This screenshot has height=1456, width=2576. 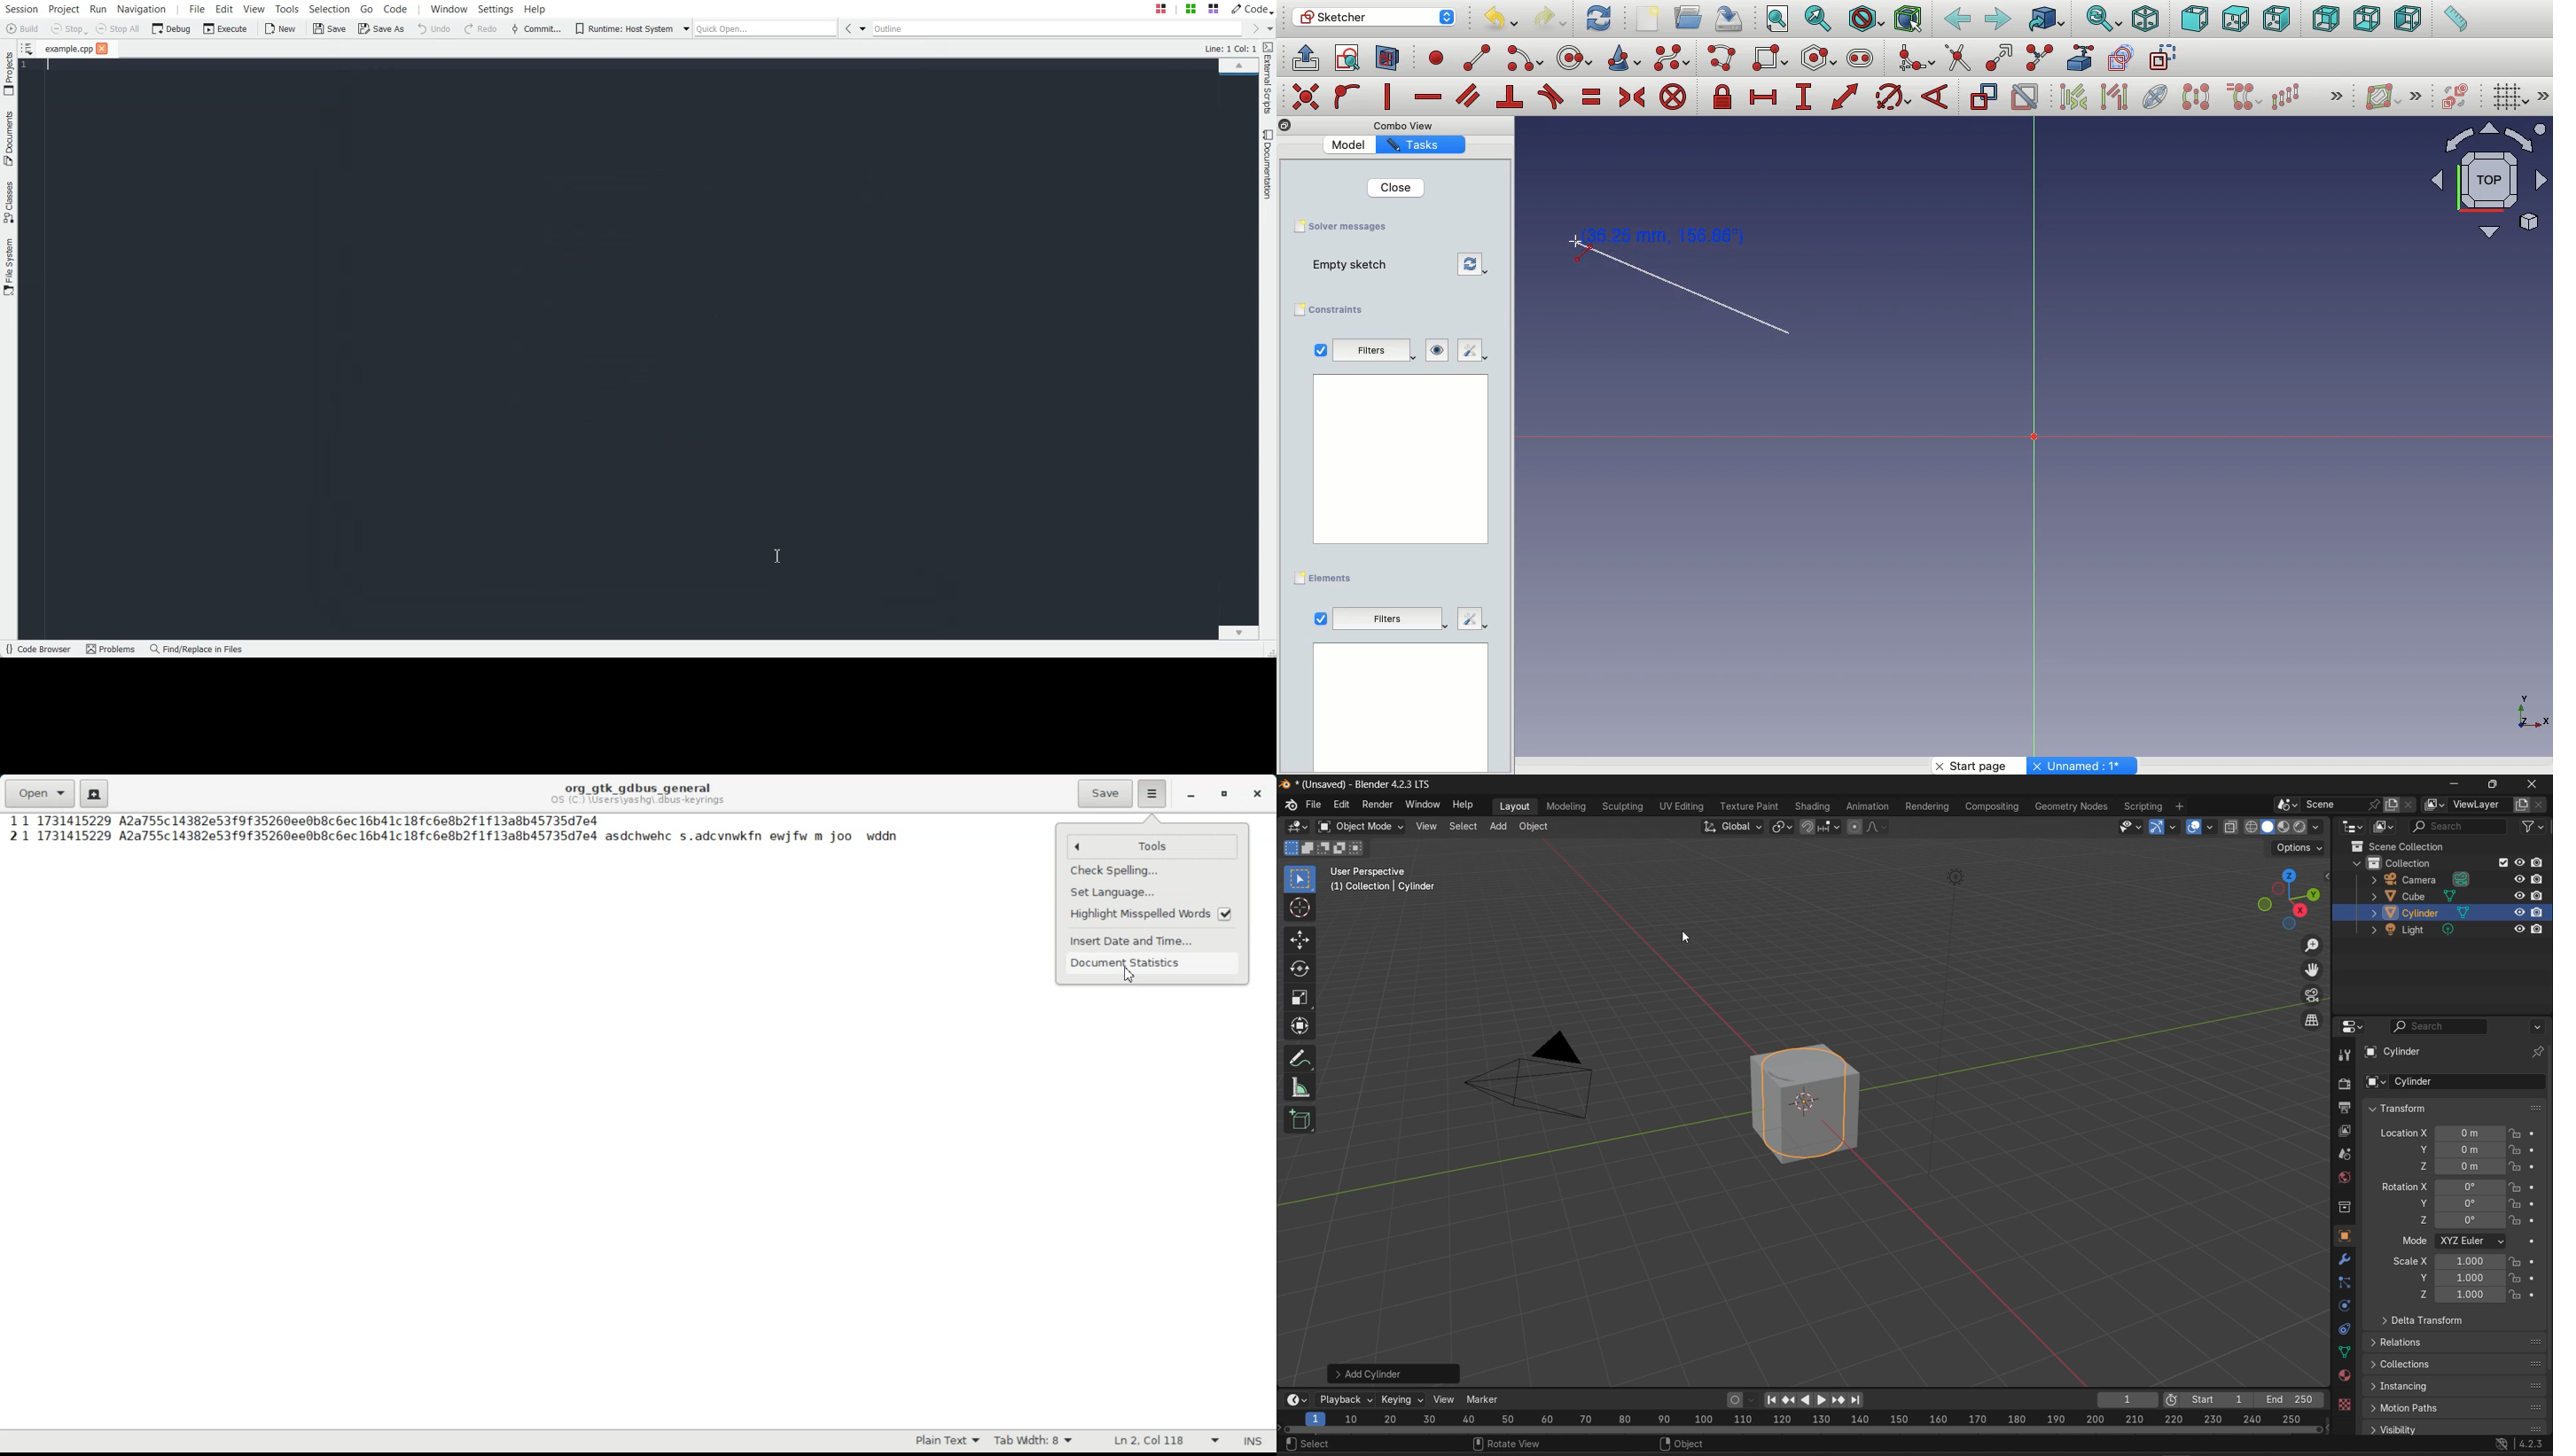 What do you see at coordinates (9, 204) in the screenshot?
I see `Classes` at bounding box center [9, 204].